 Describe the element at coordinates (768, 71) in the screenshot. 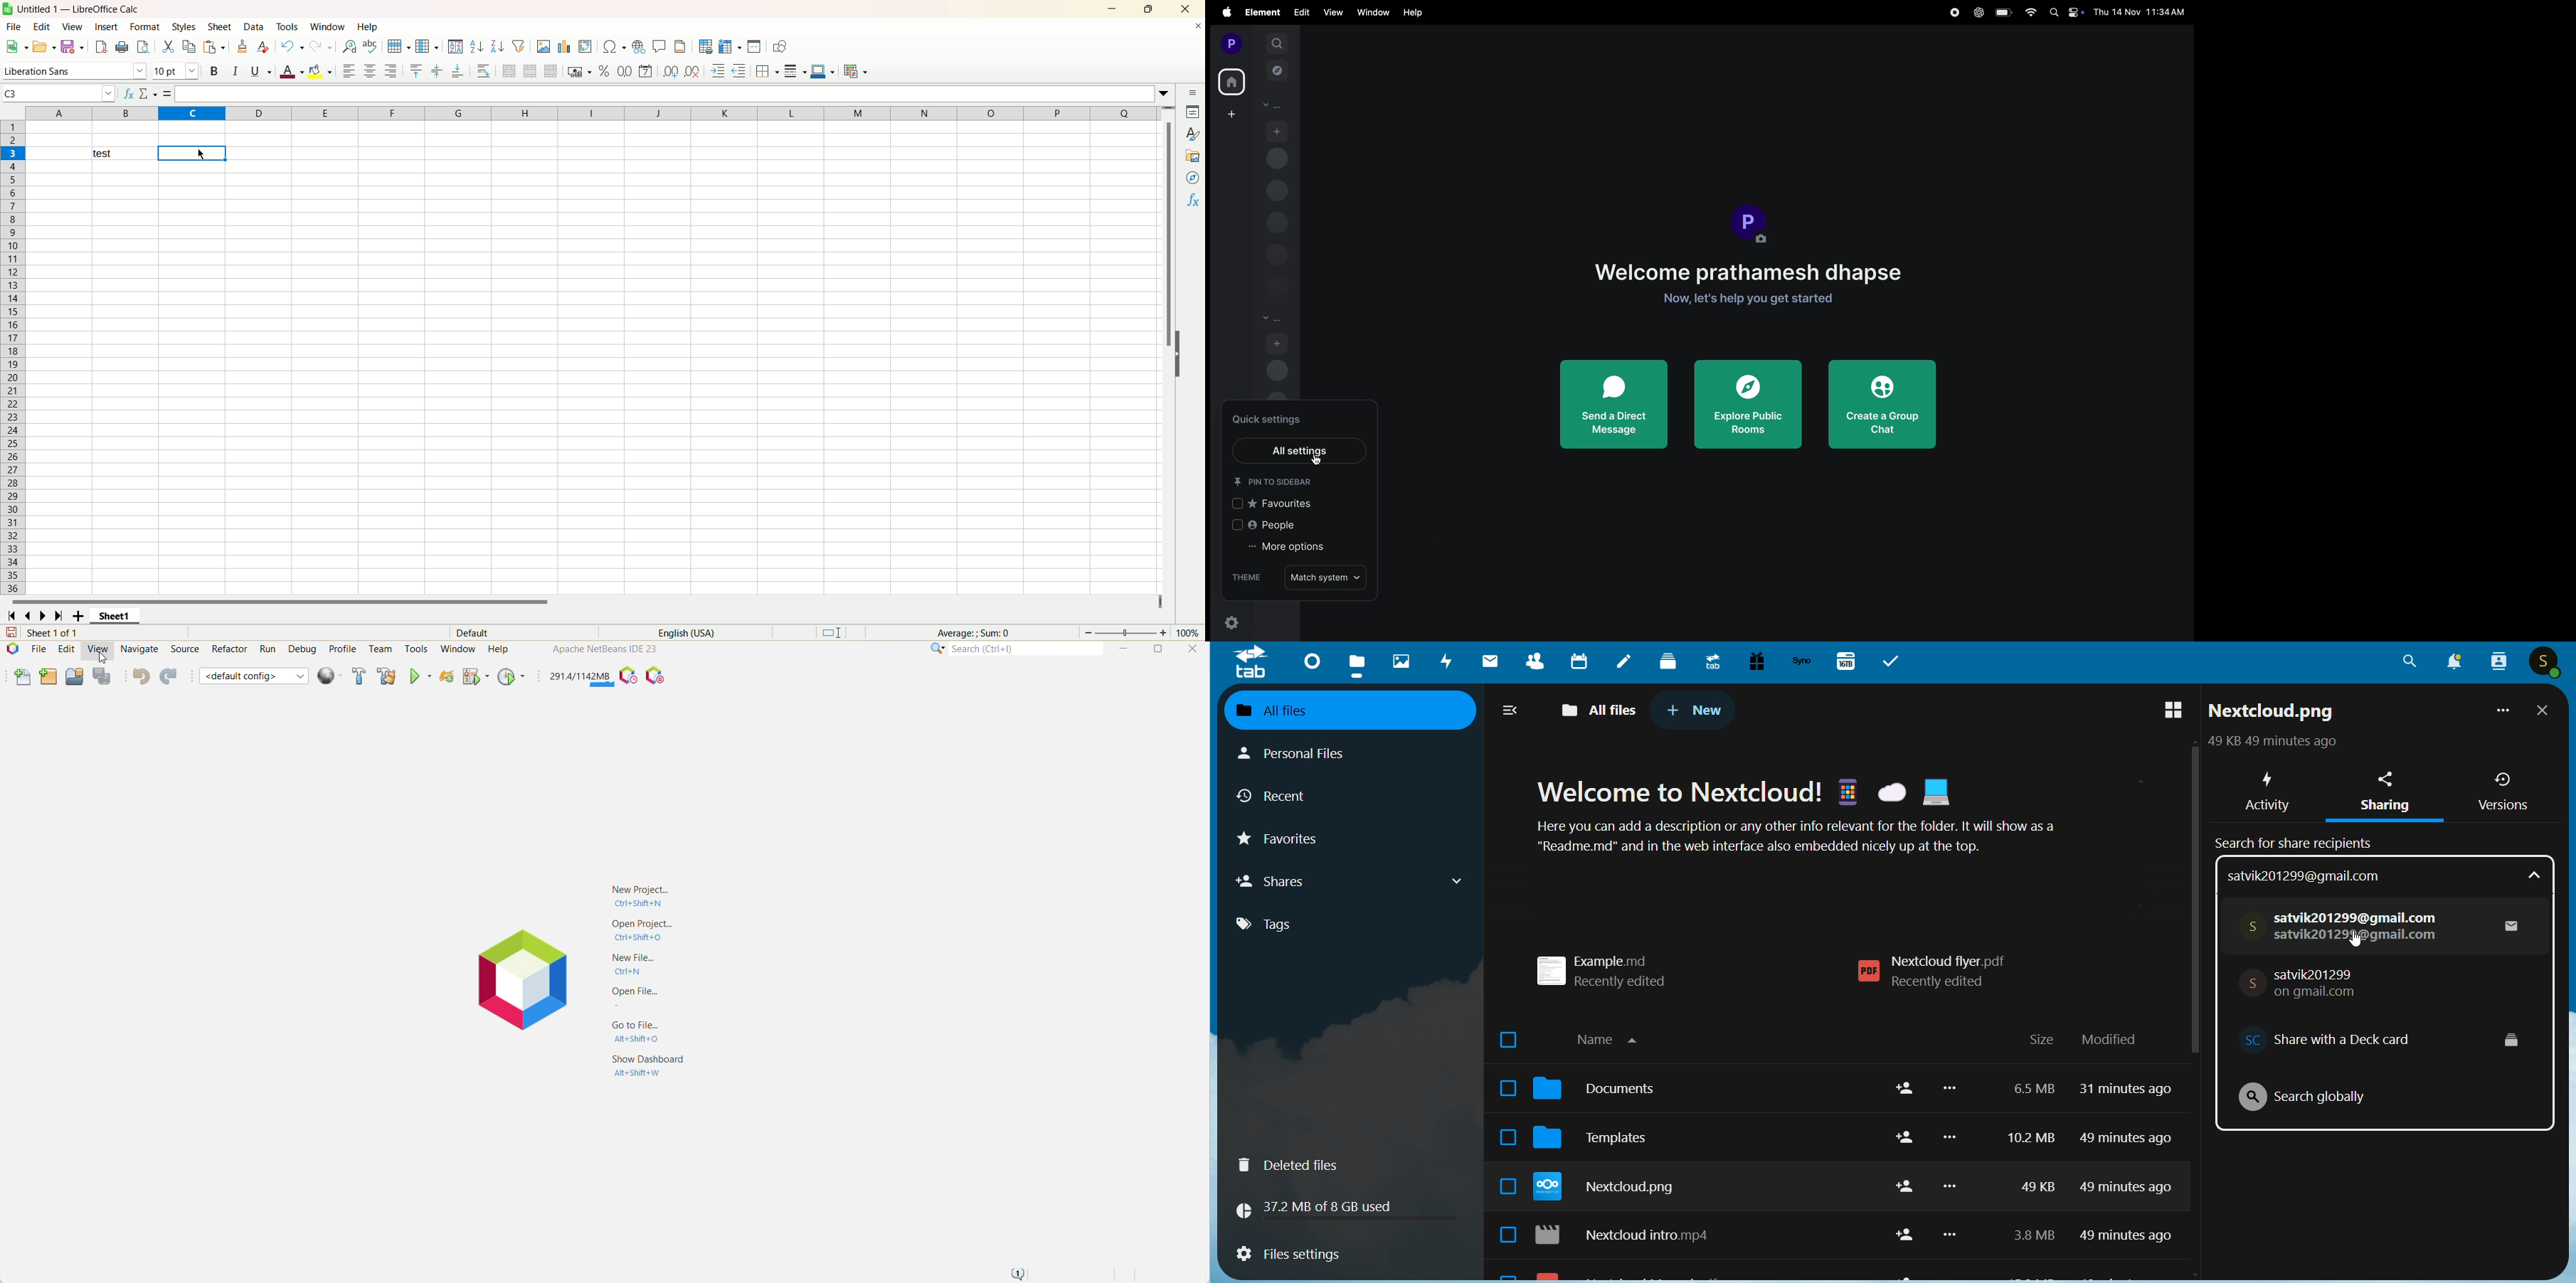

I see `borders` at that location.